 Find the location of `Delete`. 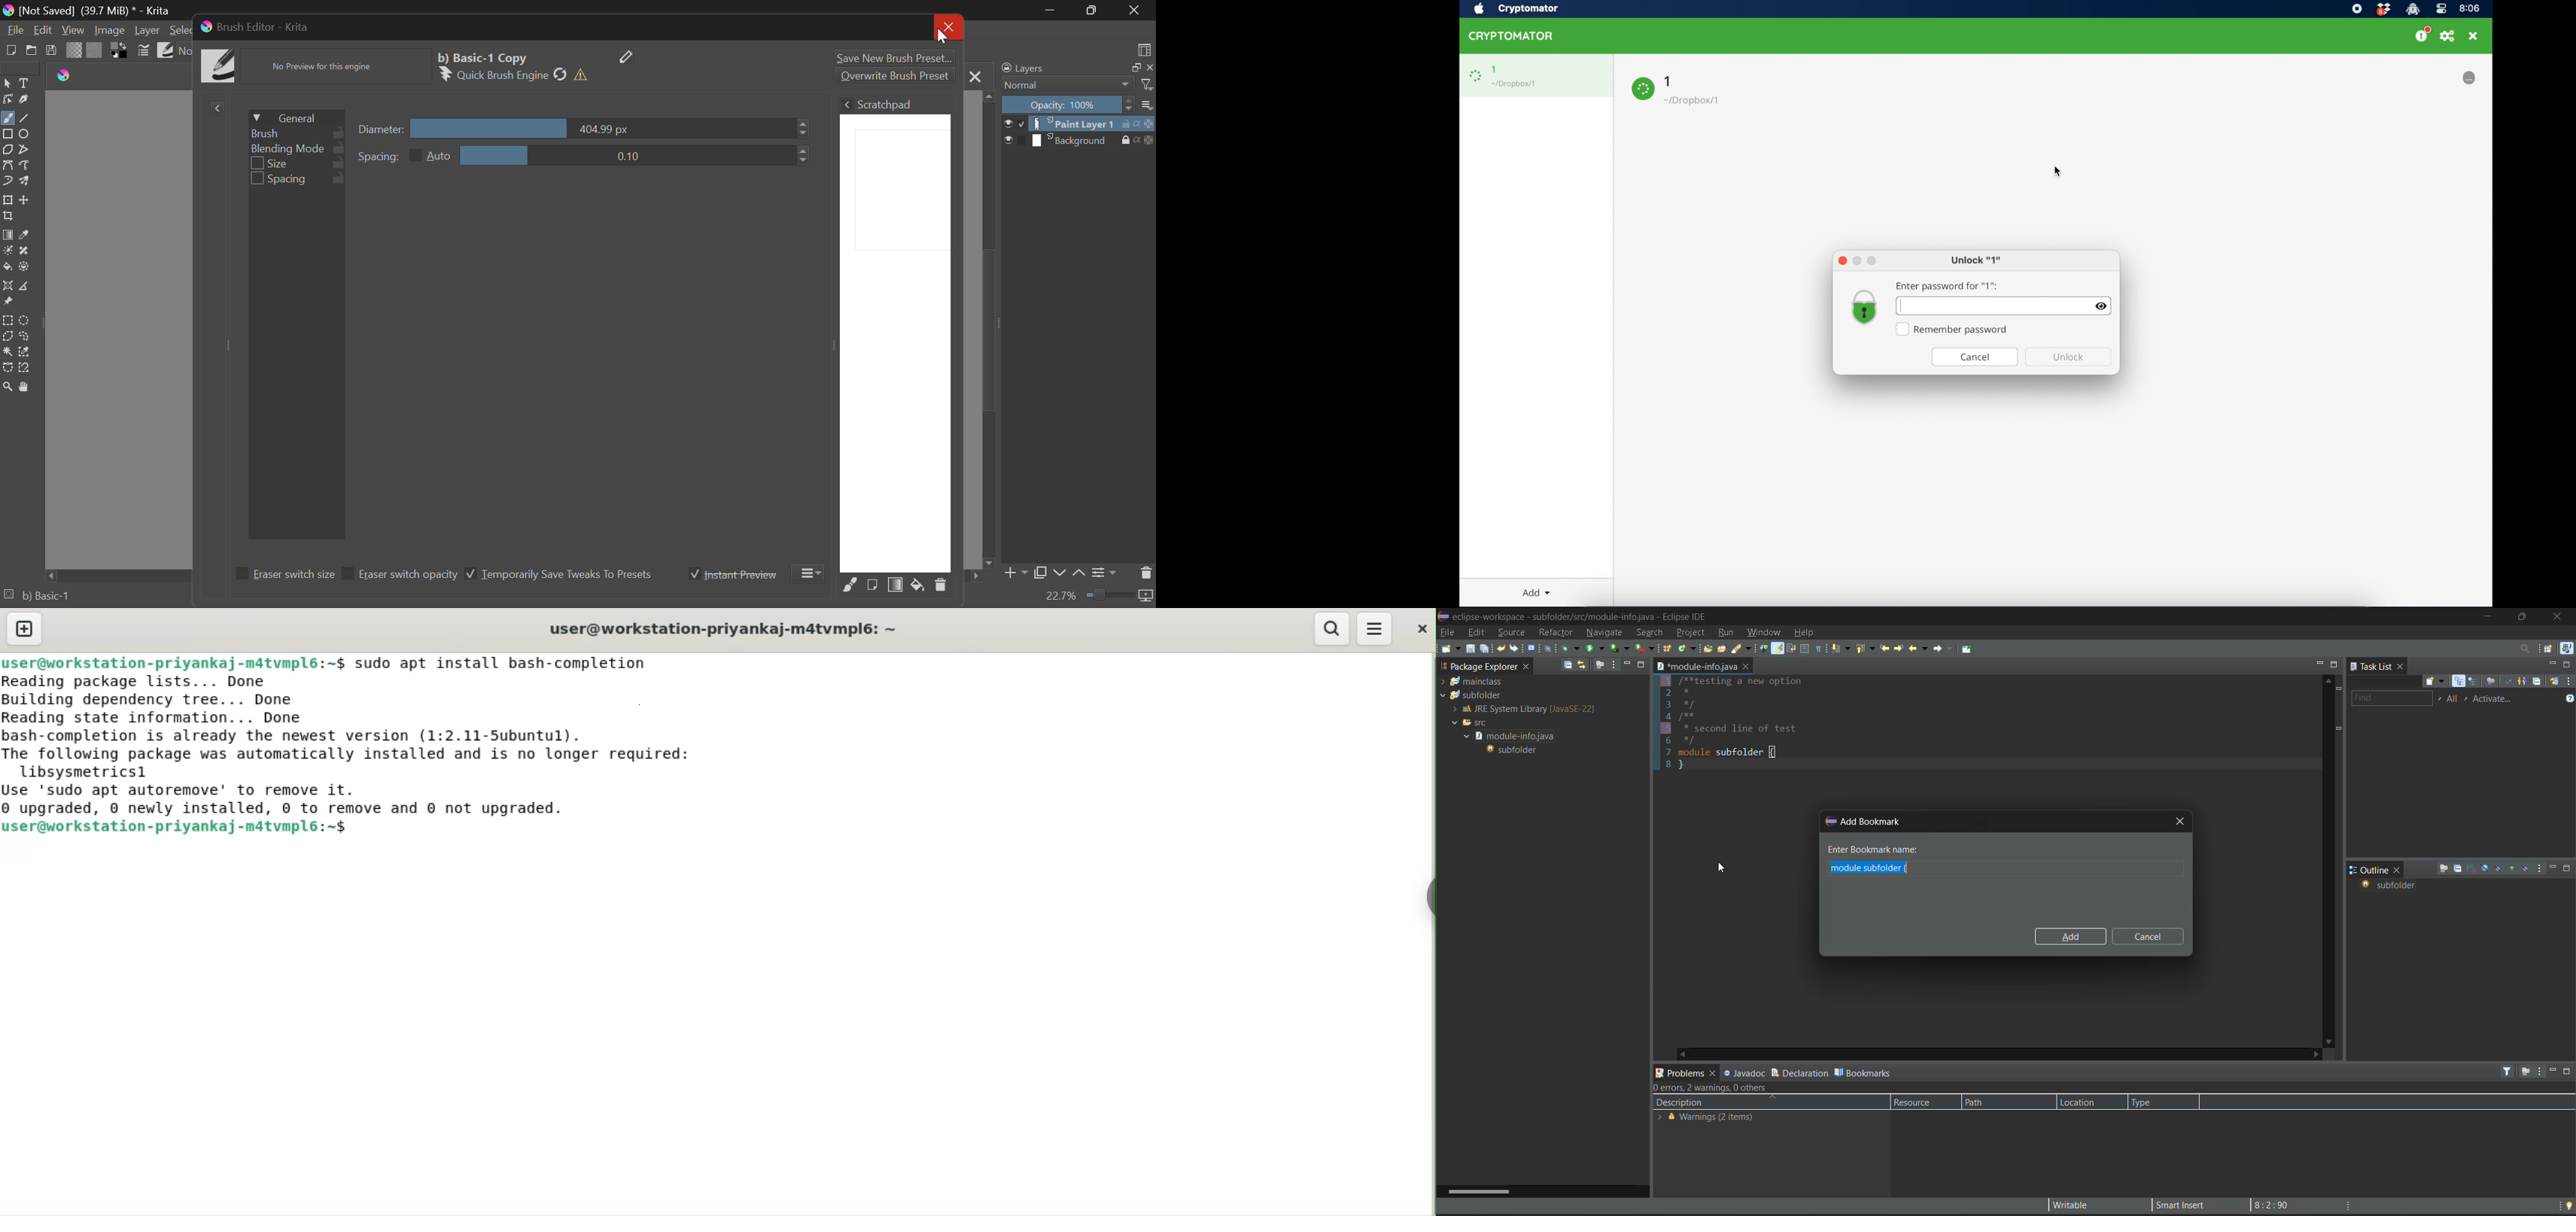

Delete is located at coordinates (940, 588).